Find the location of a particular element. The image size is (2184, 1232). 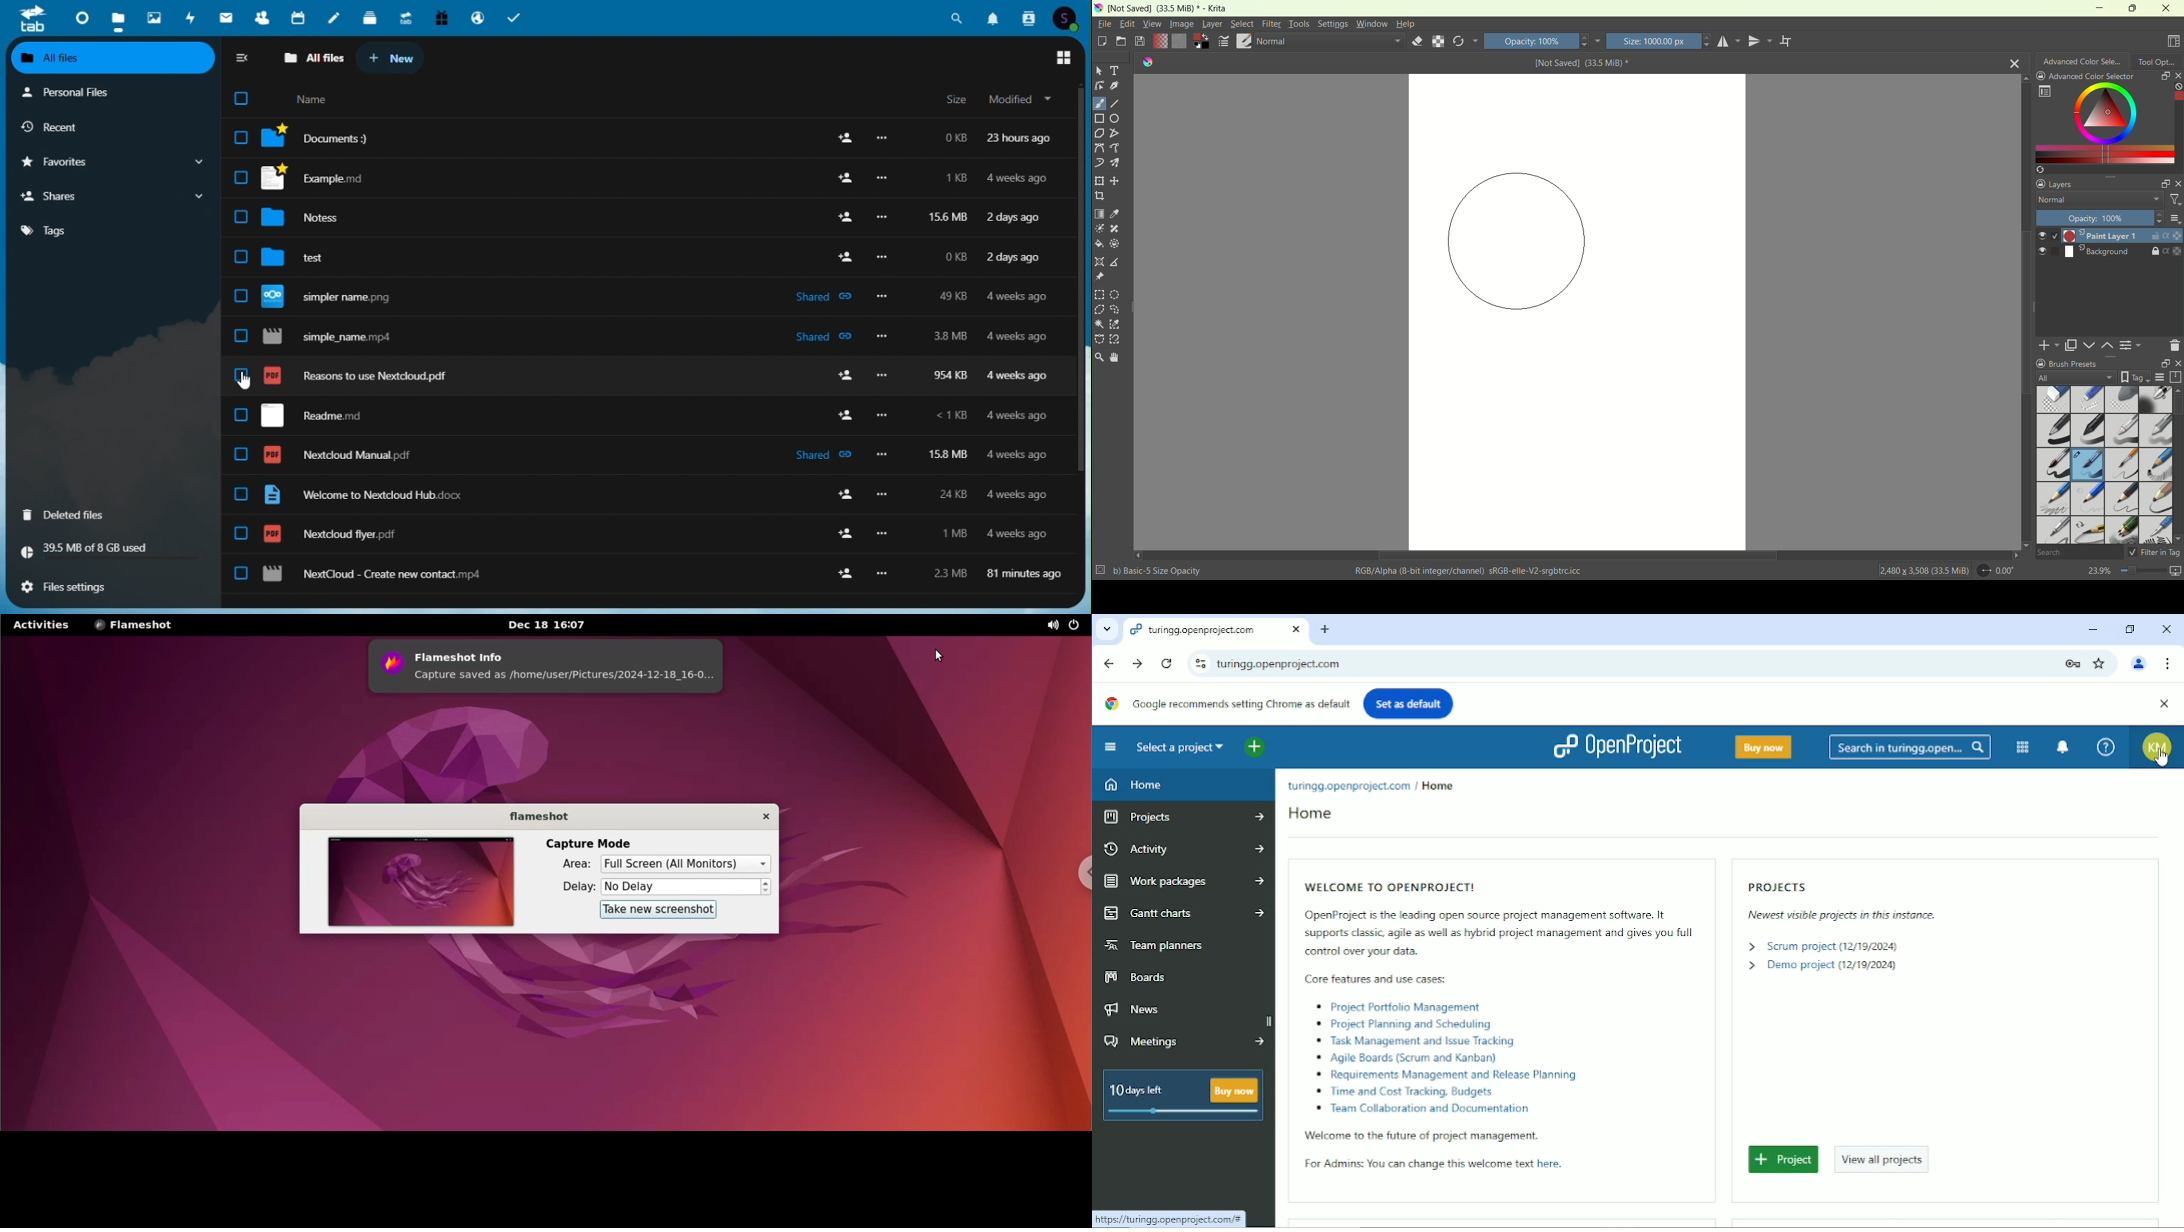

on/off controls is located at coordinates (1076, 625).